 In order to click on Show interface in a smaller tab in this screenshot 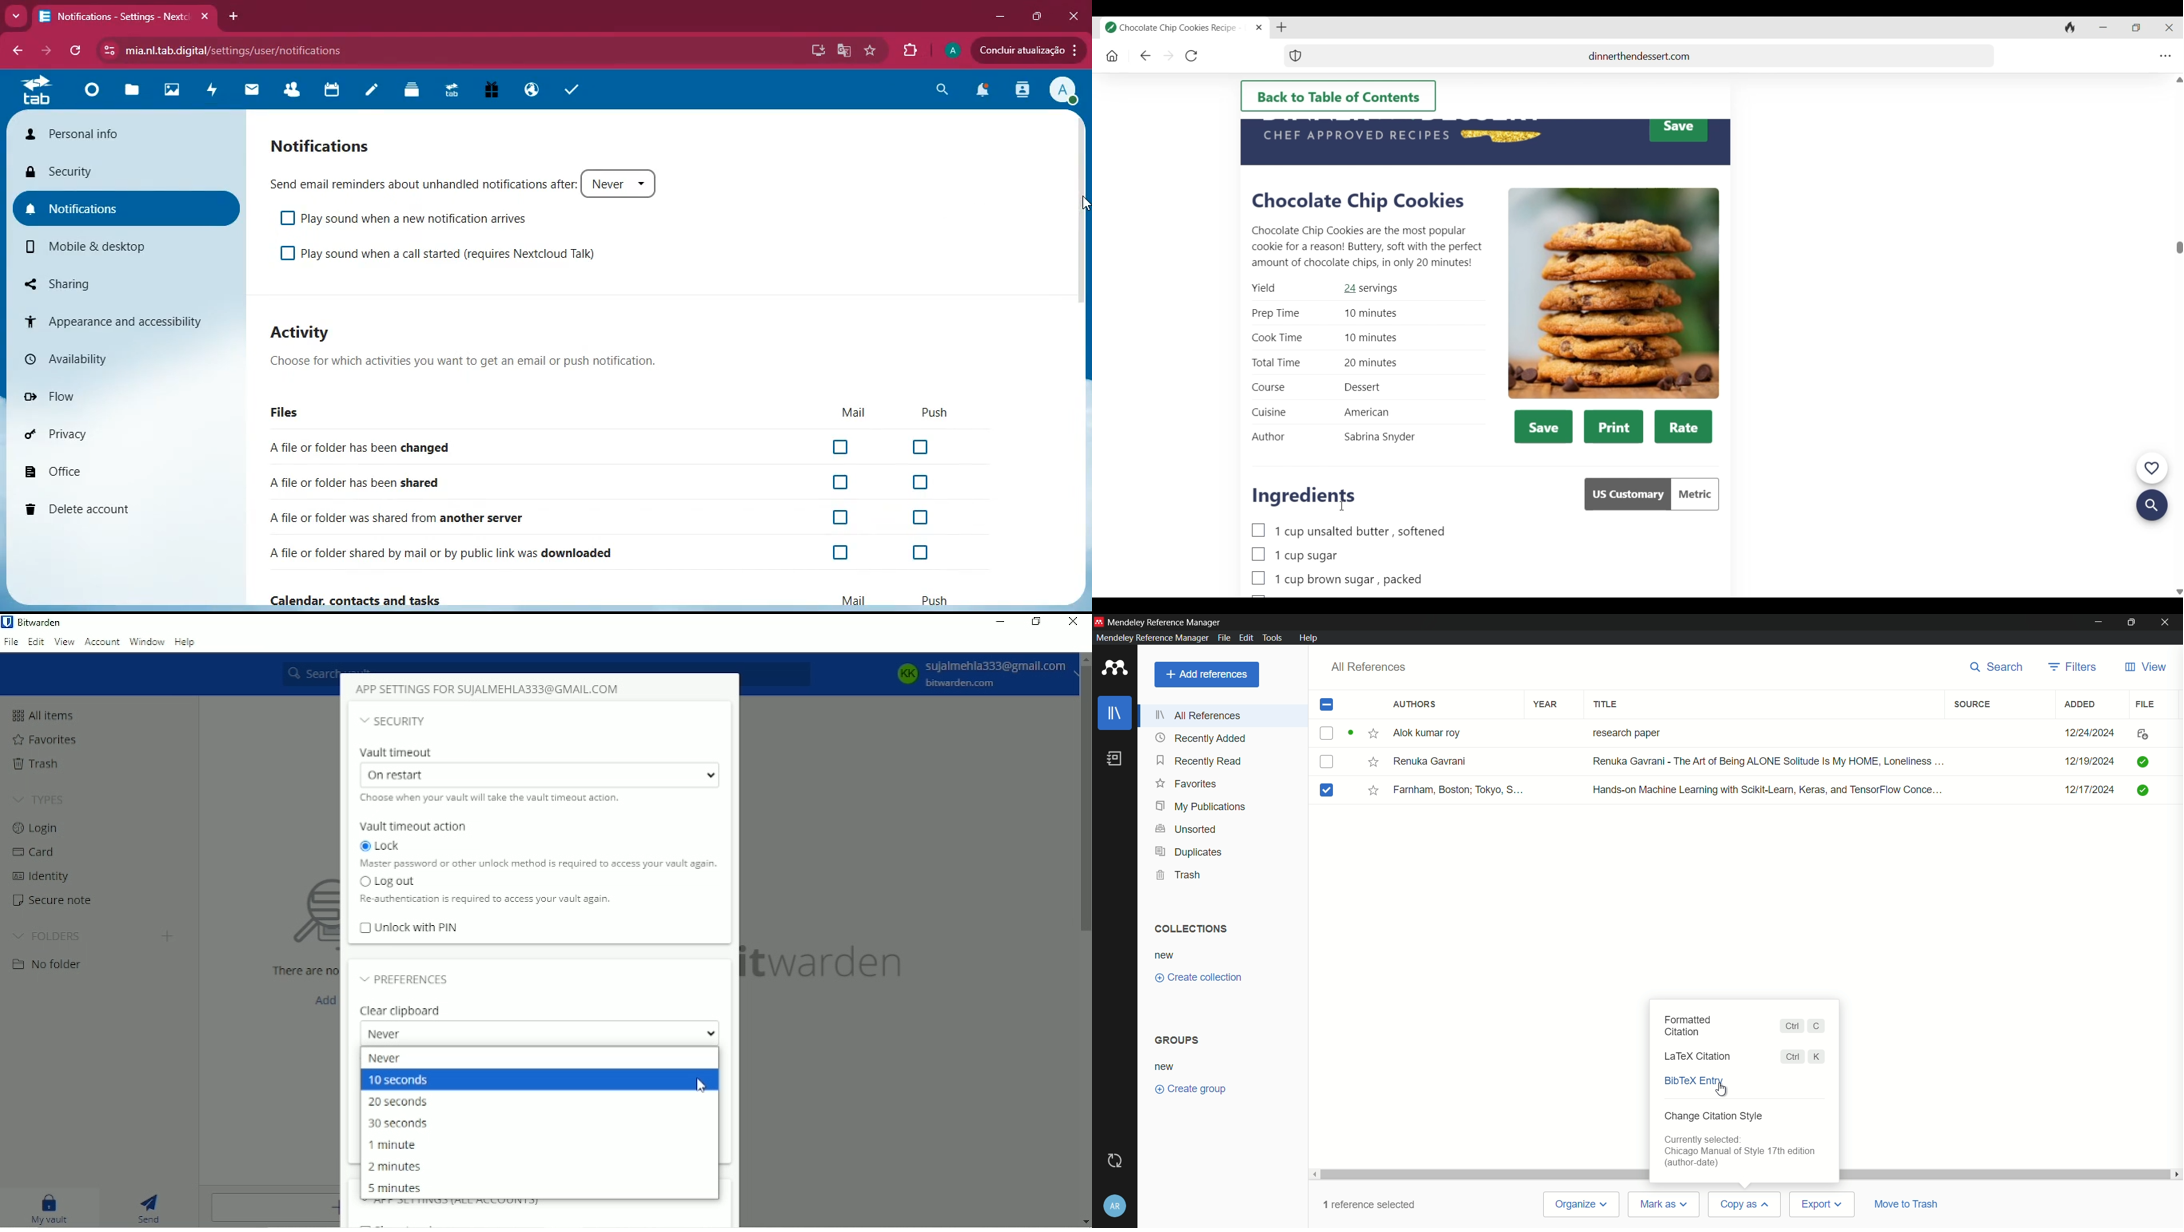, I will do `click(2135, 28)`.